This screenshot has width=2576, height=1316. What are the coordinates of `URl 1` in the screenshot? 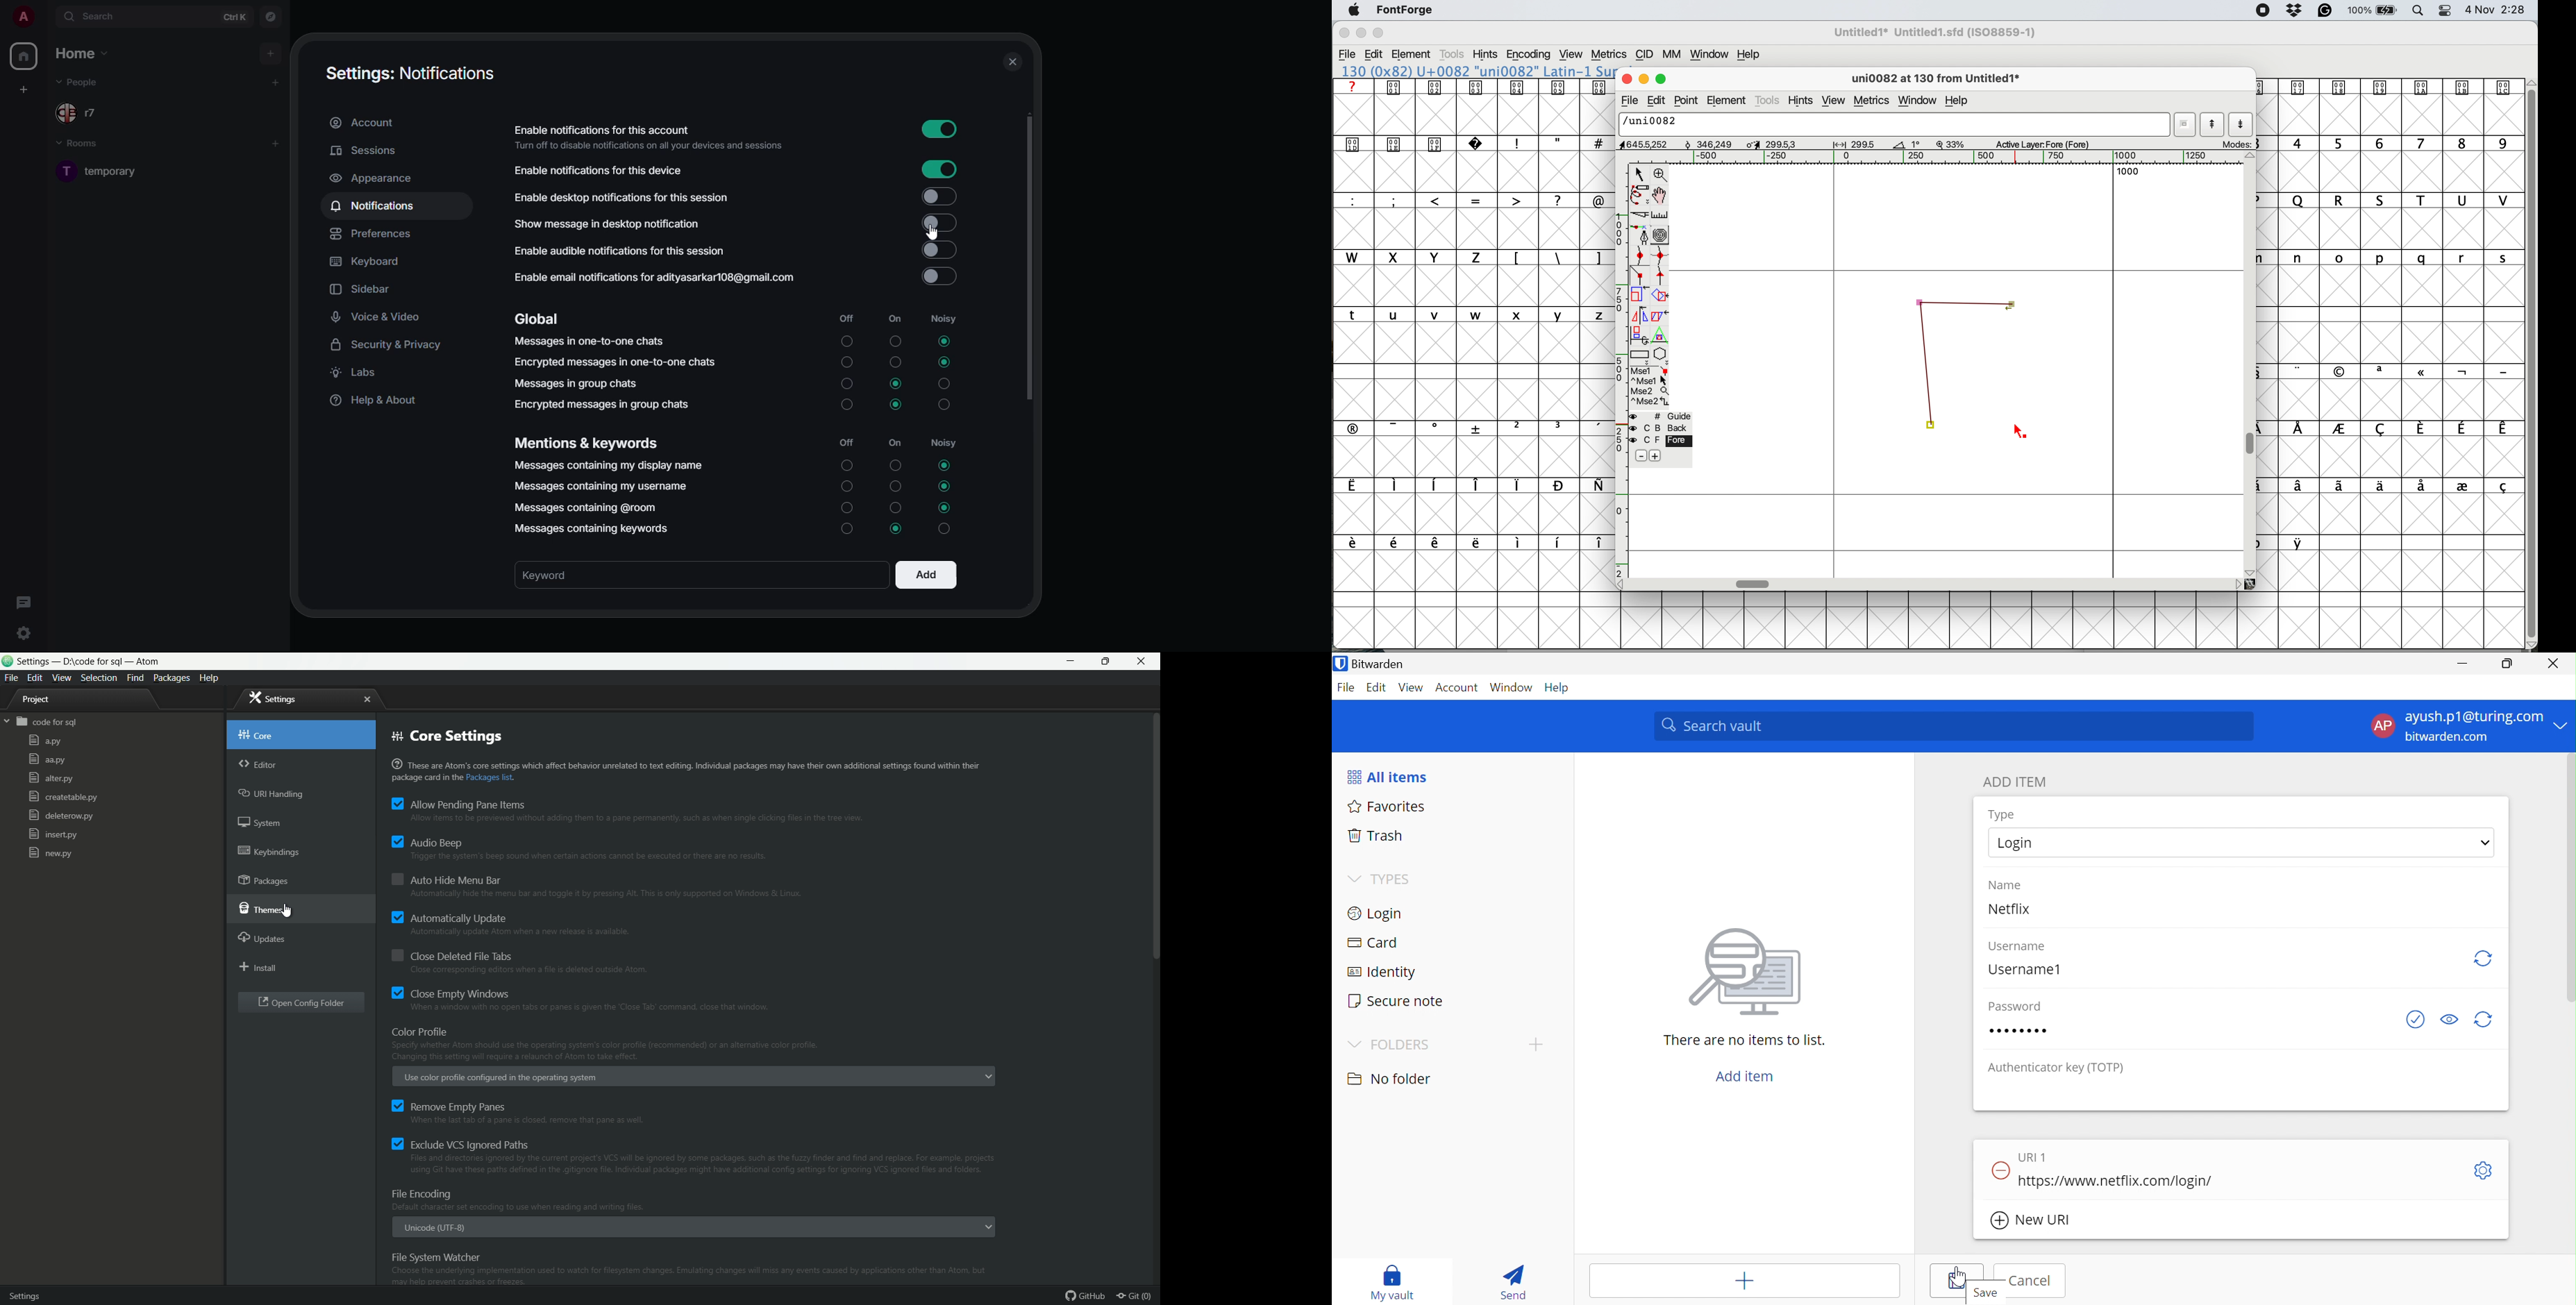 It's located at (2032, 1157).